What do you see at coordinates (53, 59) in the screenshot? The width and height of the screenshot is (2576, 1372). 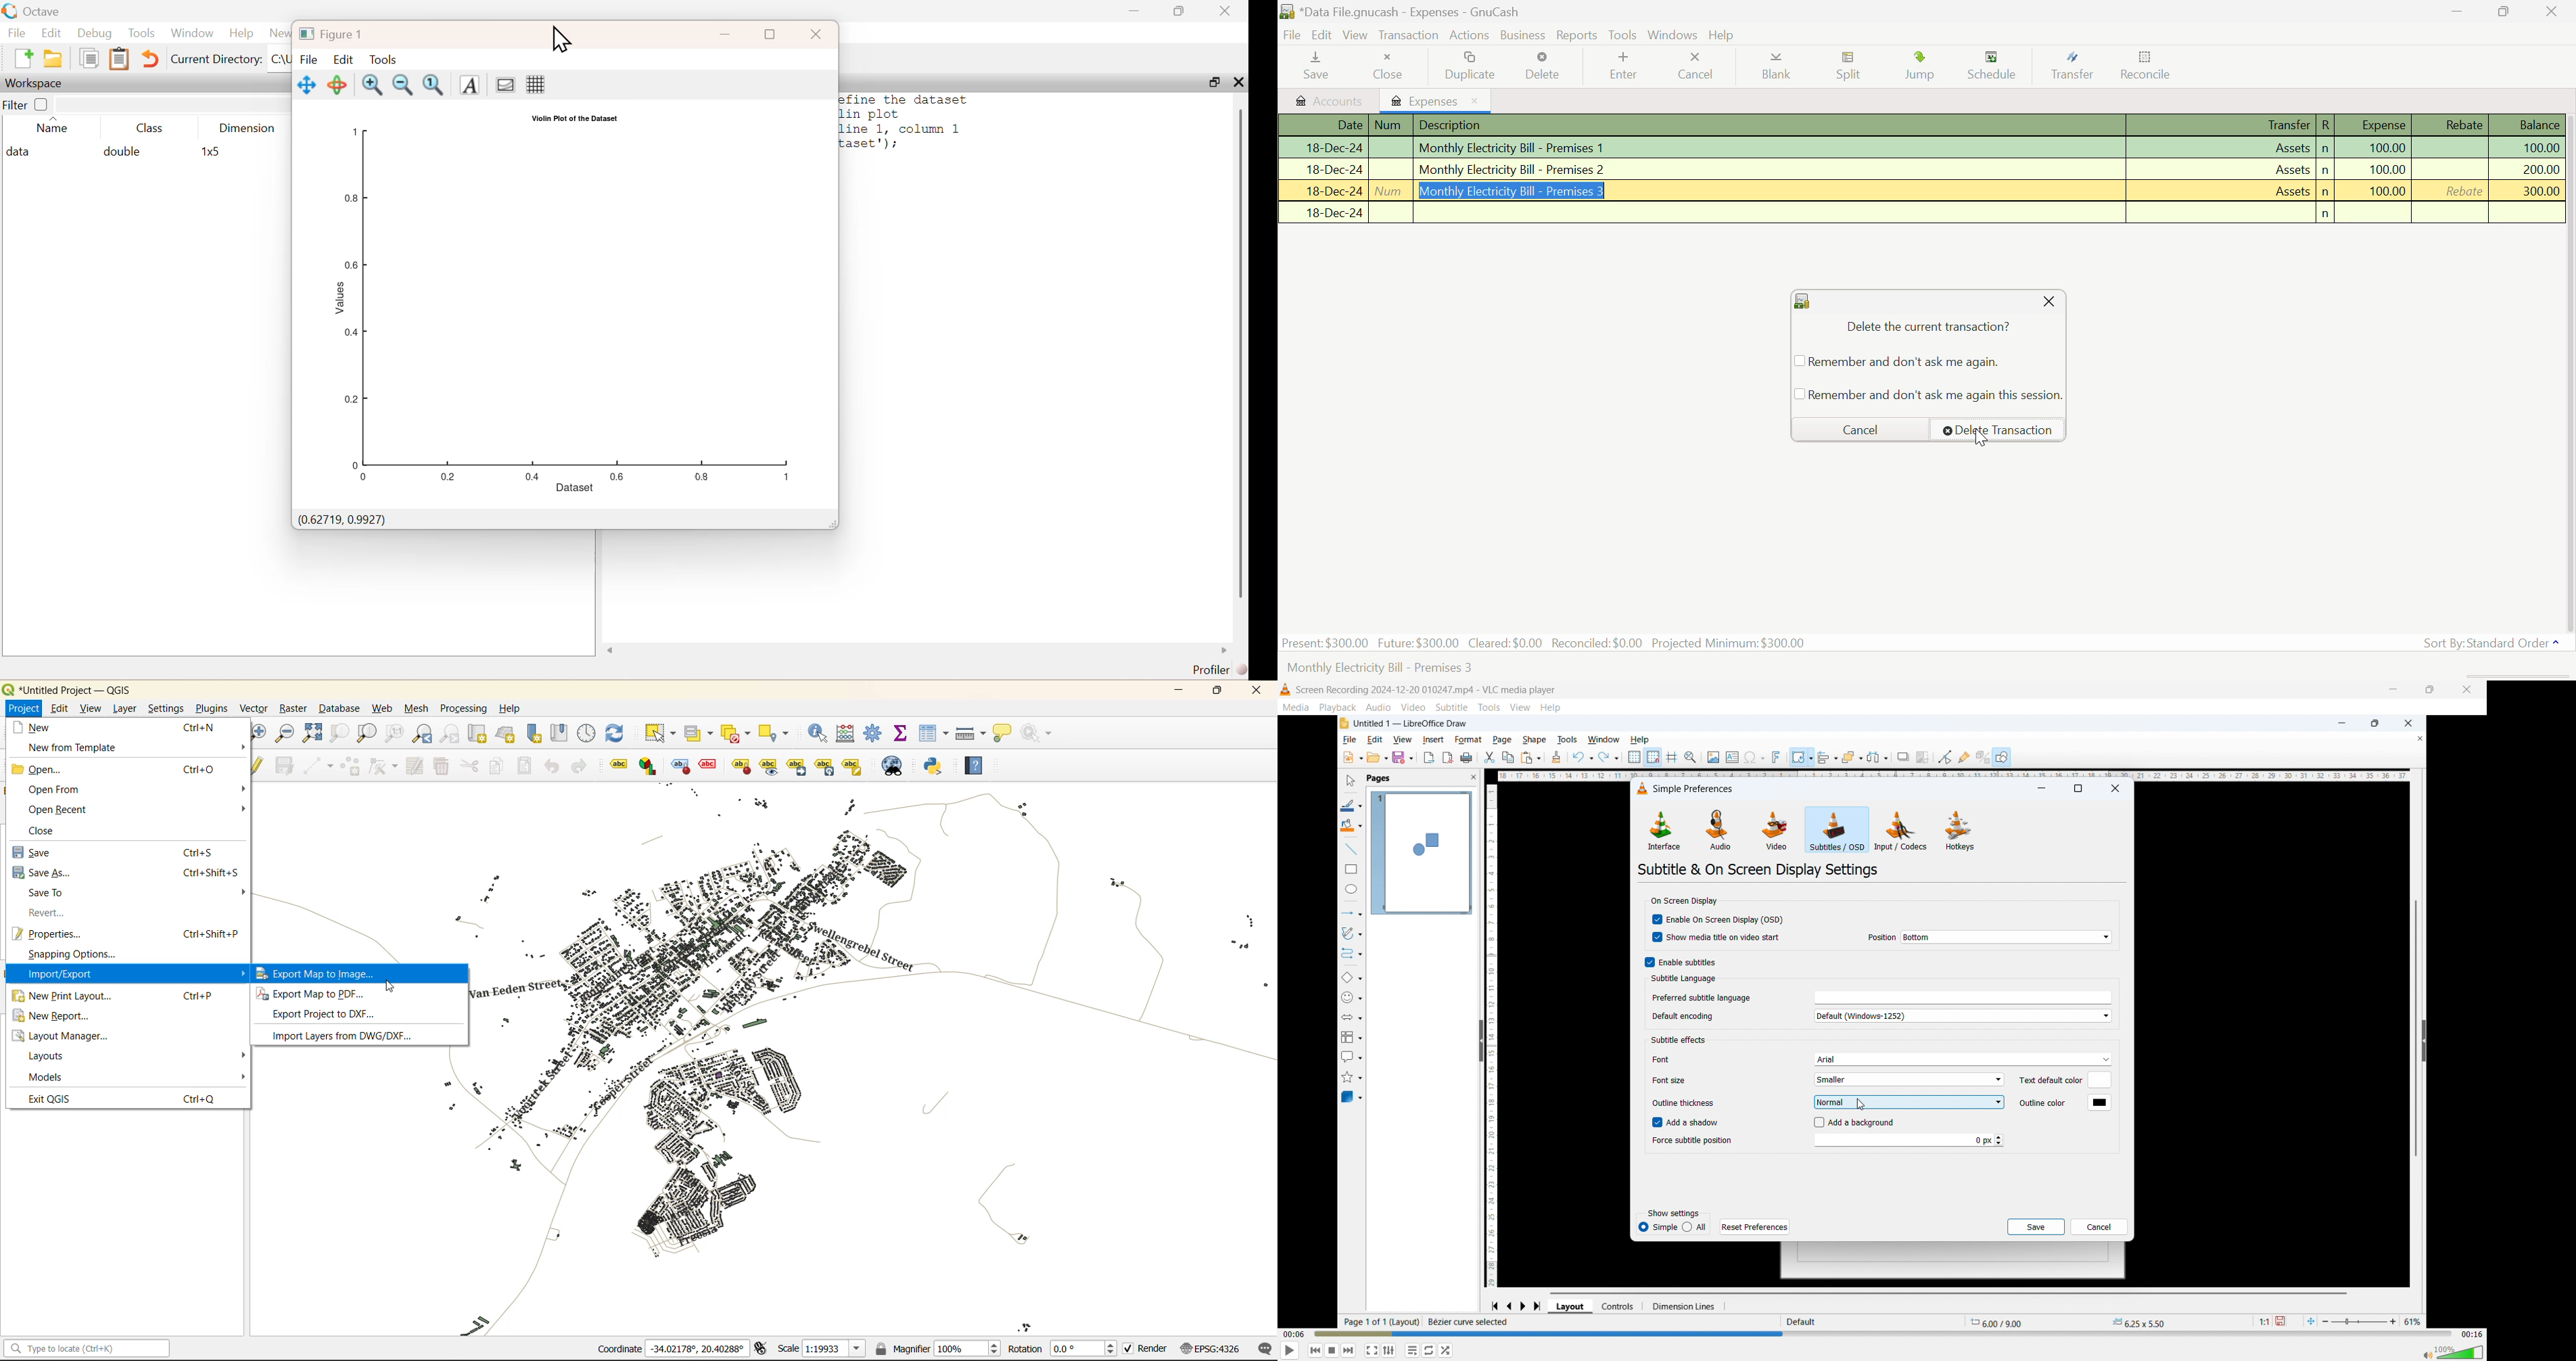 I see `folder` at bounding box center [53, 59].